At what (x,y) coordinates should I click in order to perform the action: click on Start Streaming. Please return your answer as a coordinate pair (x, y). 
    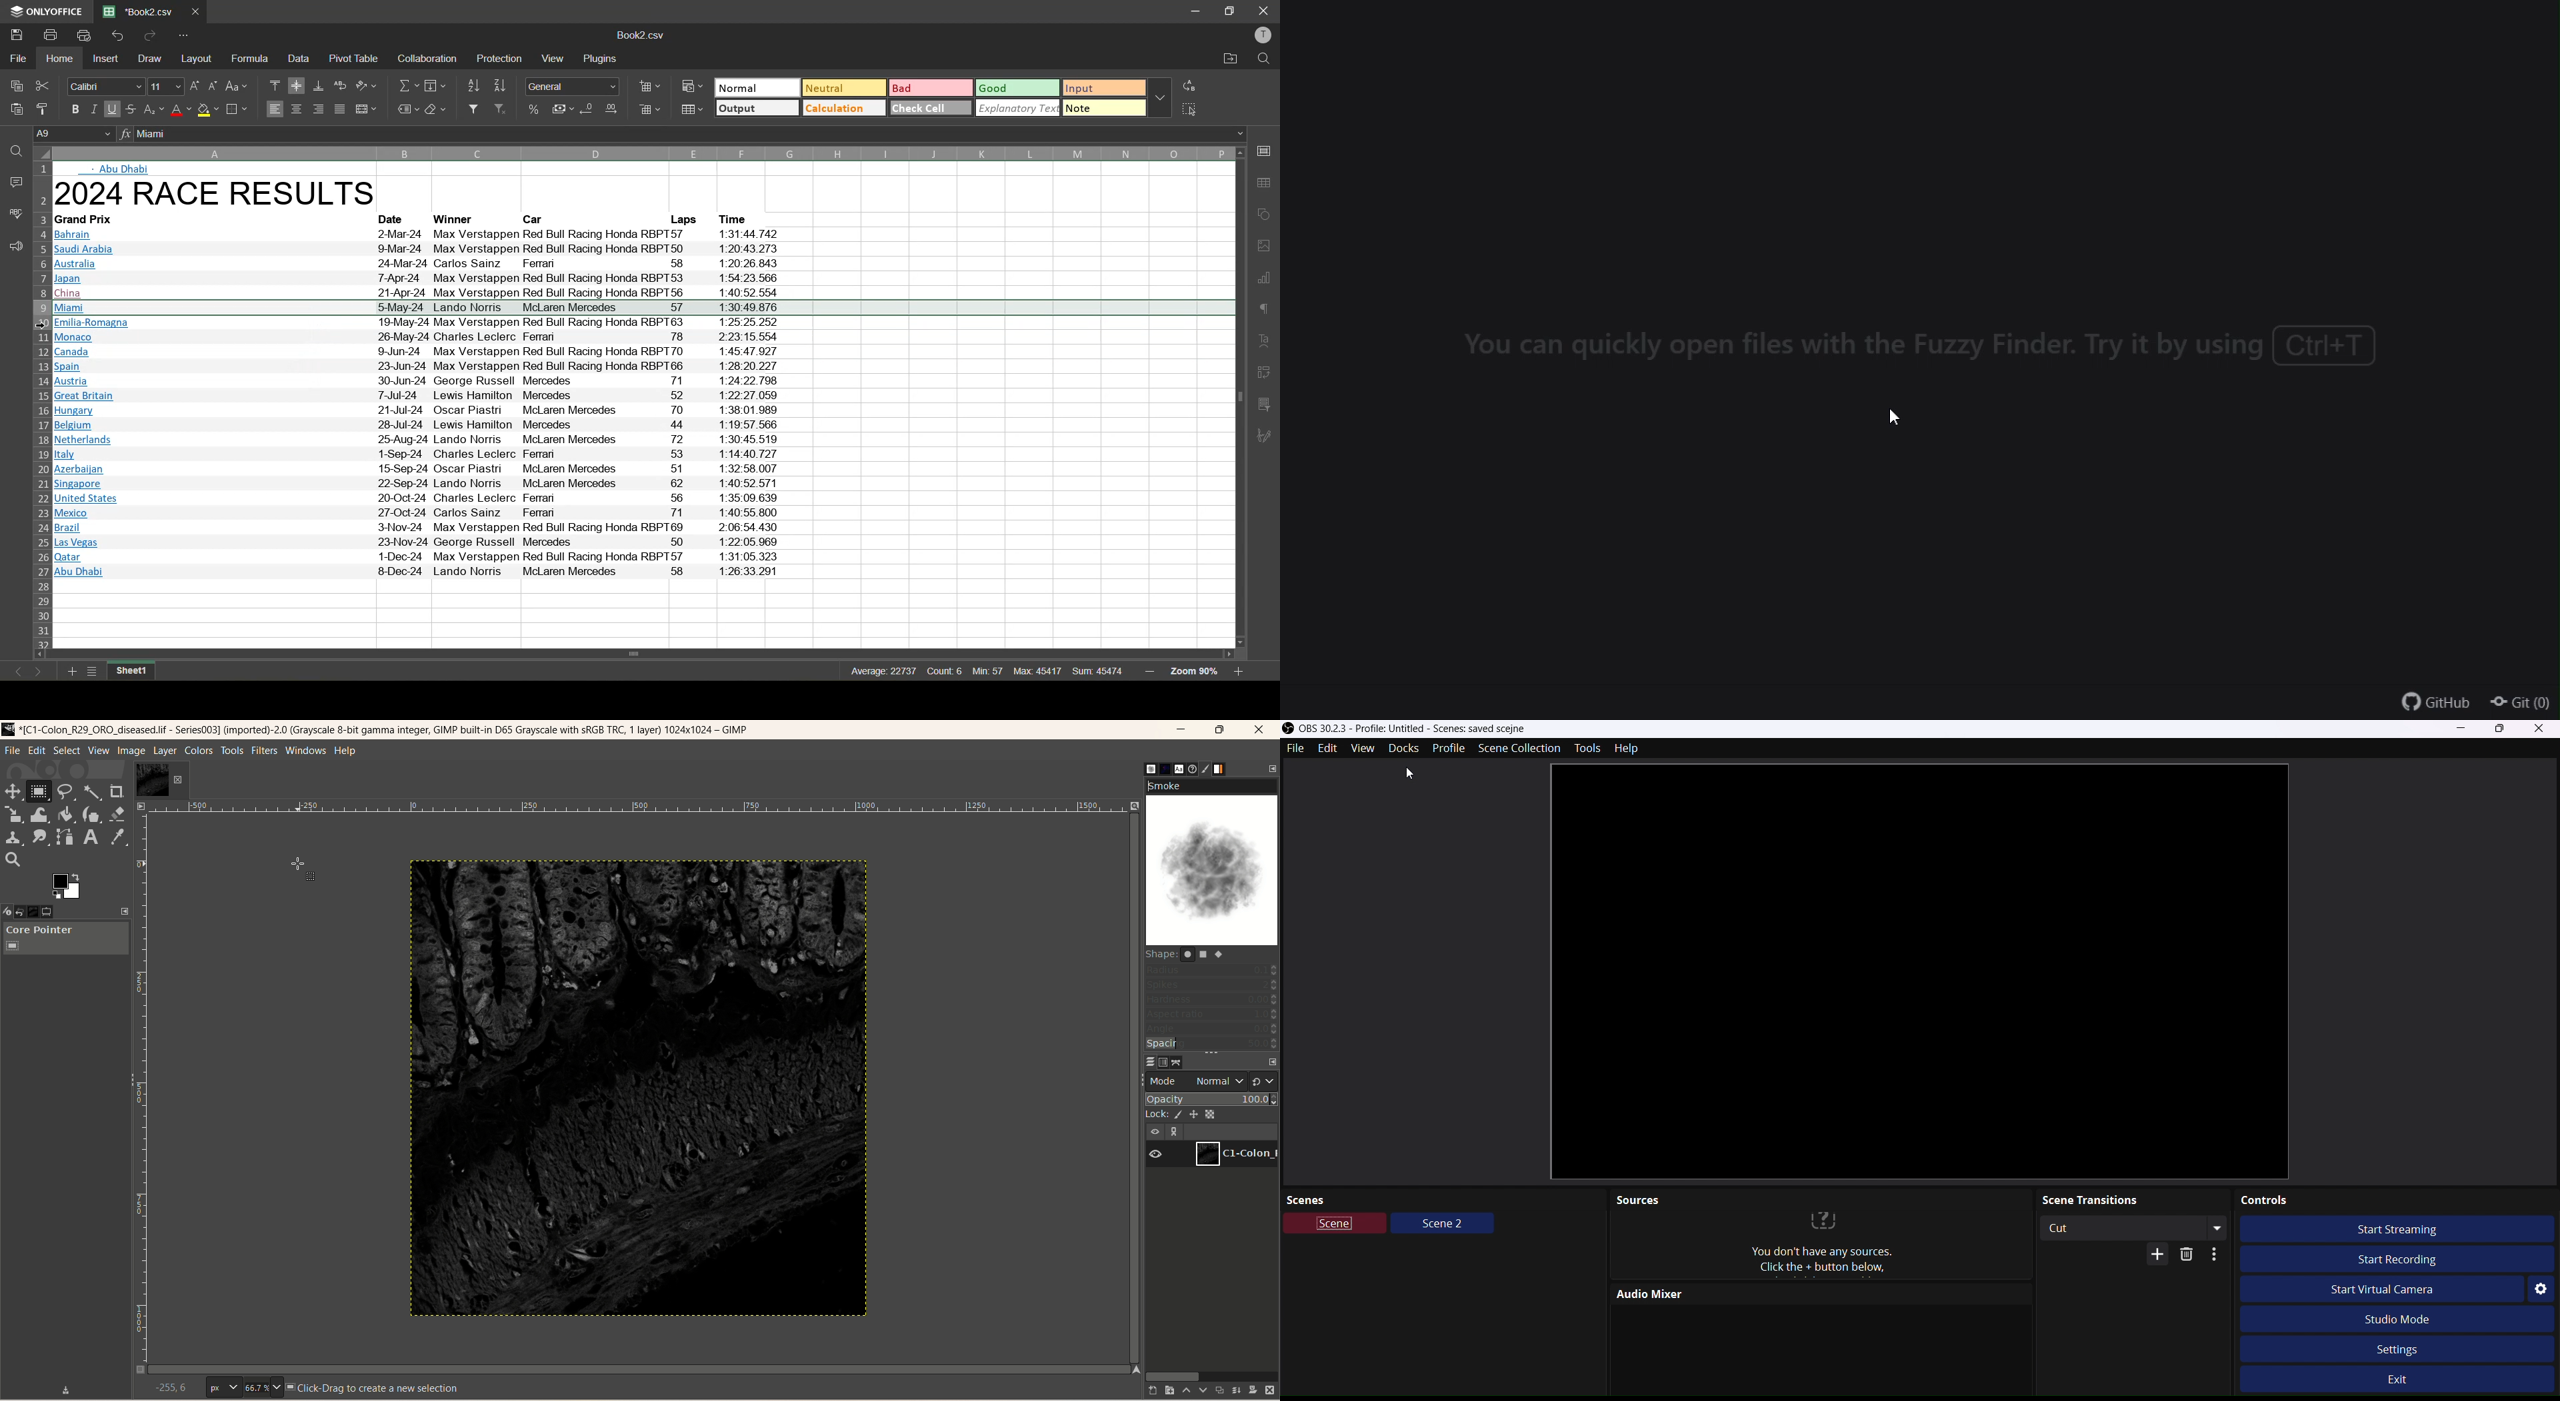
    Looking at the image, I should click on (2405, 1228).